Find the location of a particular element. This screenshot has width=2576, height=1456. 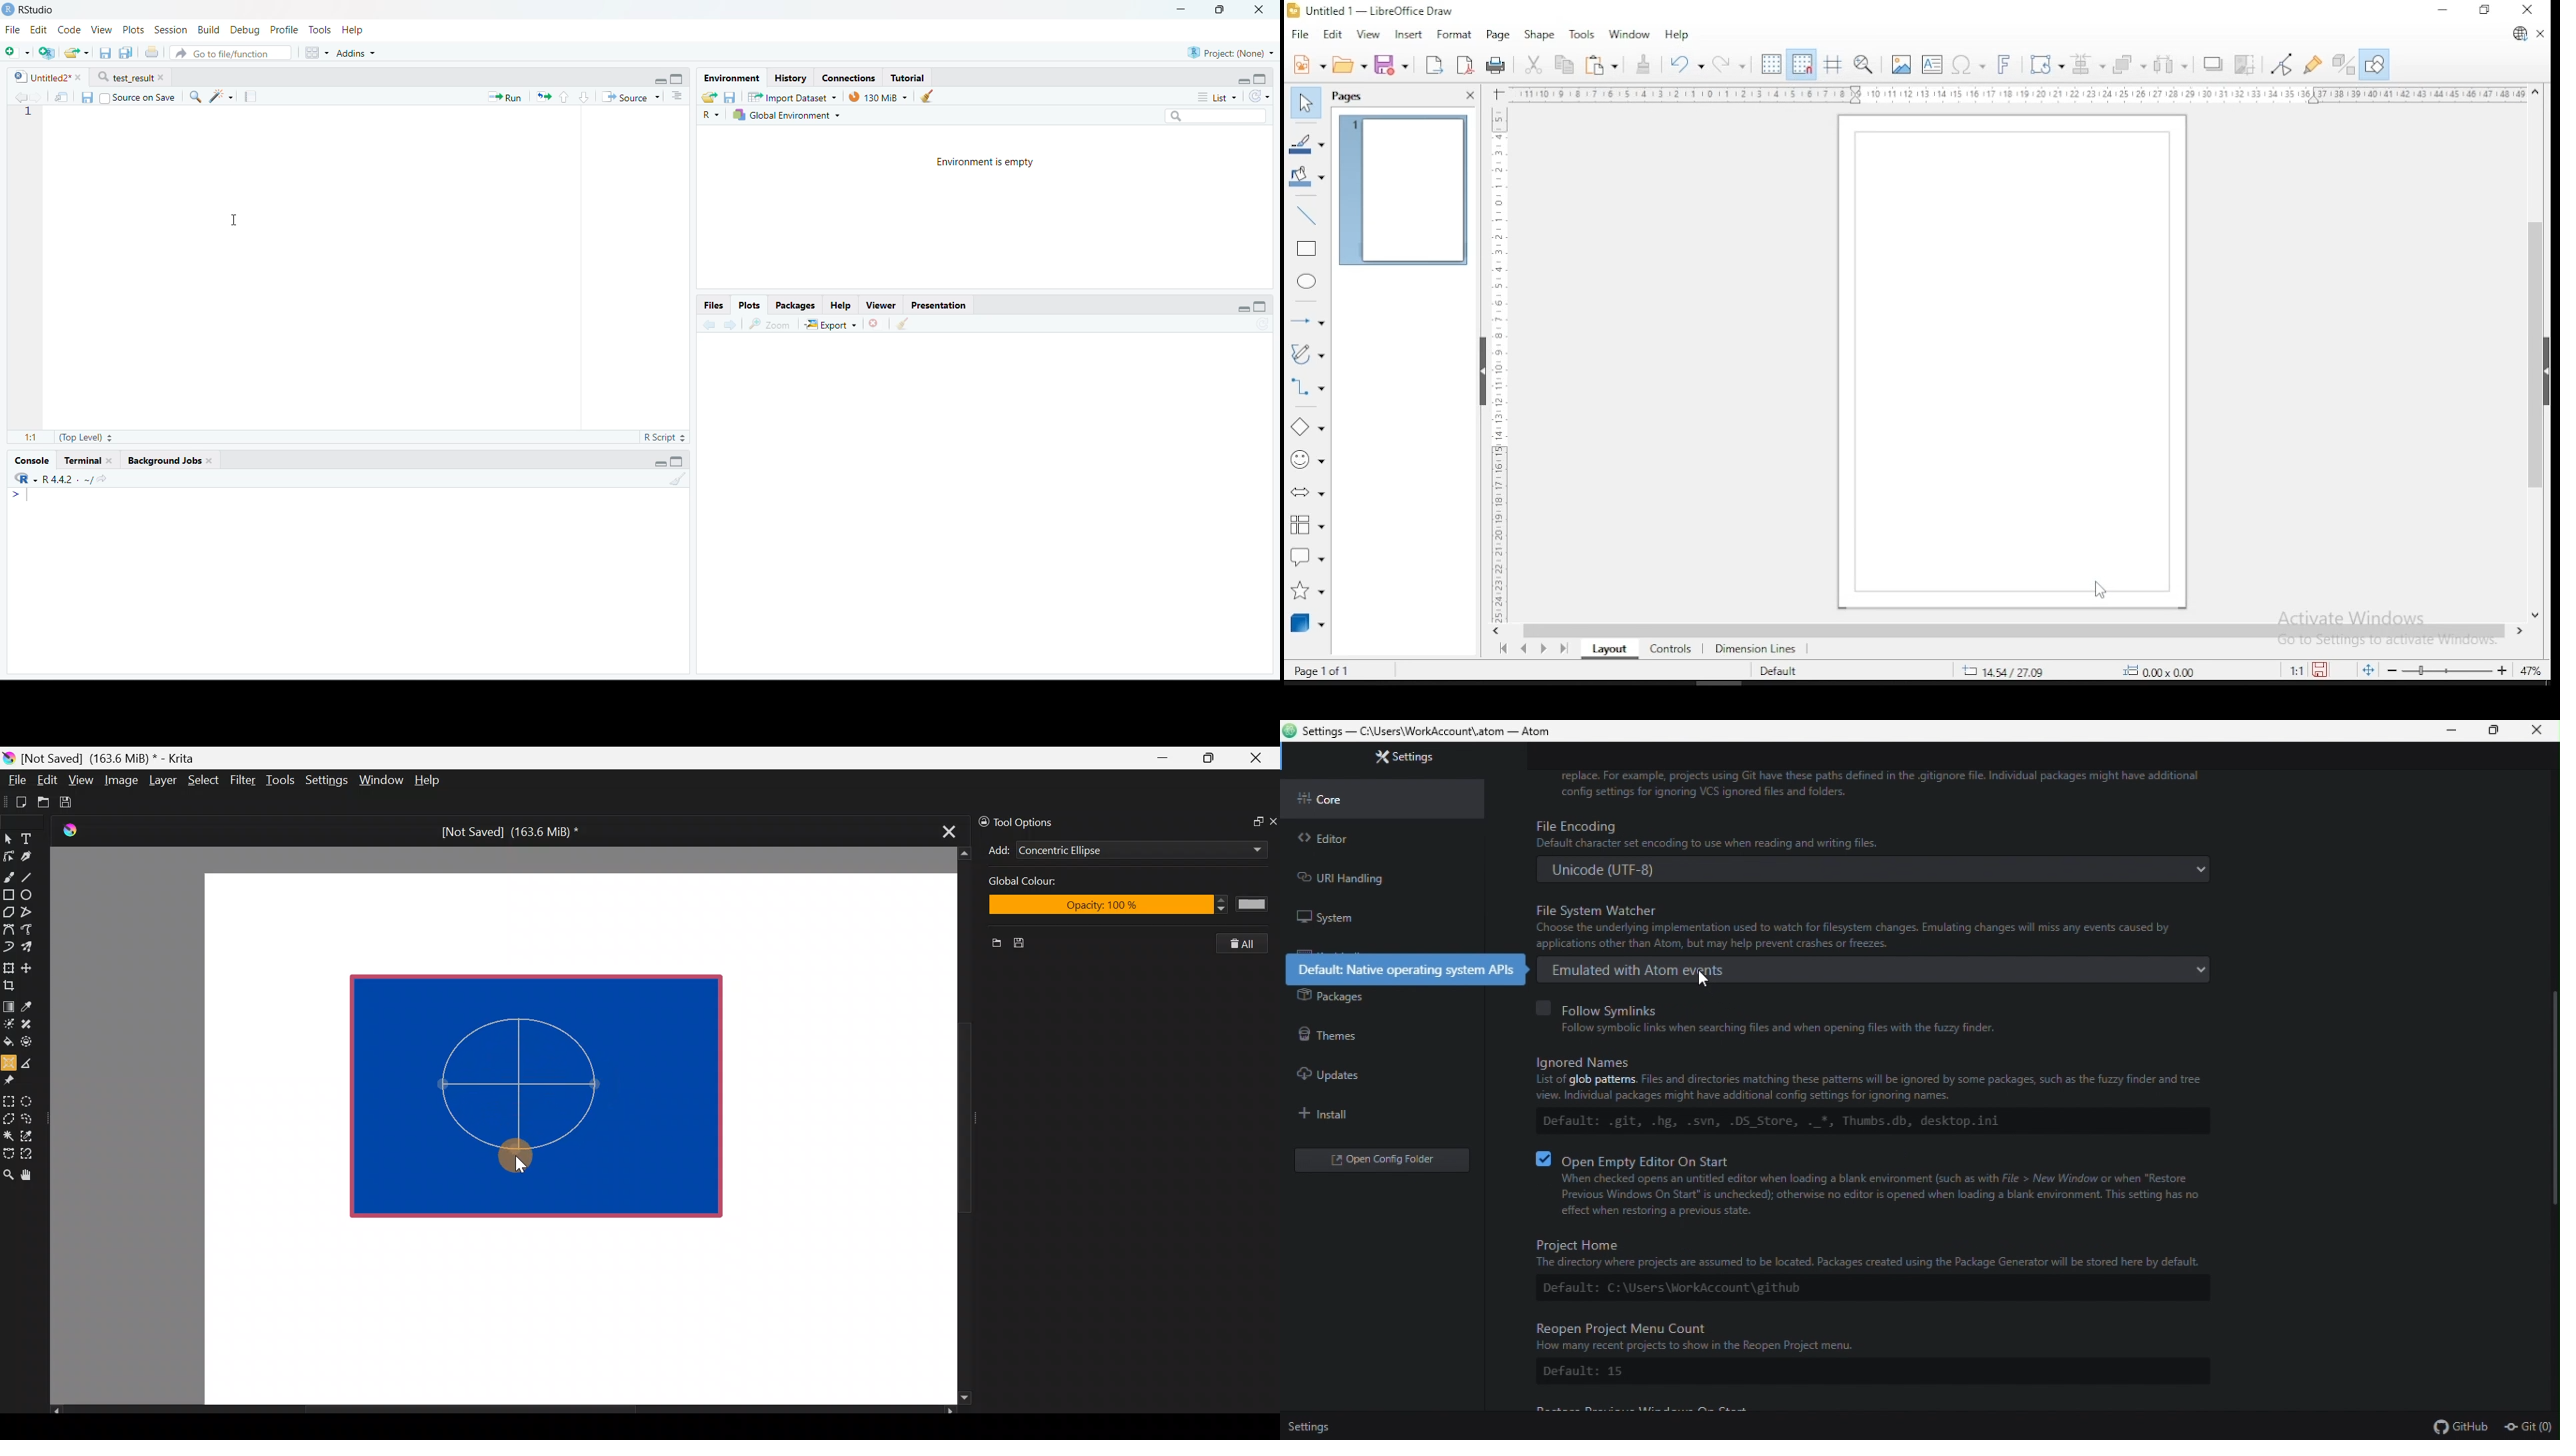

rectangle is located at coordinates (1305, 250).